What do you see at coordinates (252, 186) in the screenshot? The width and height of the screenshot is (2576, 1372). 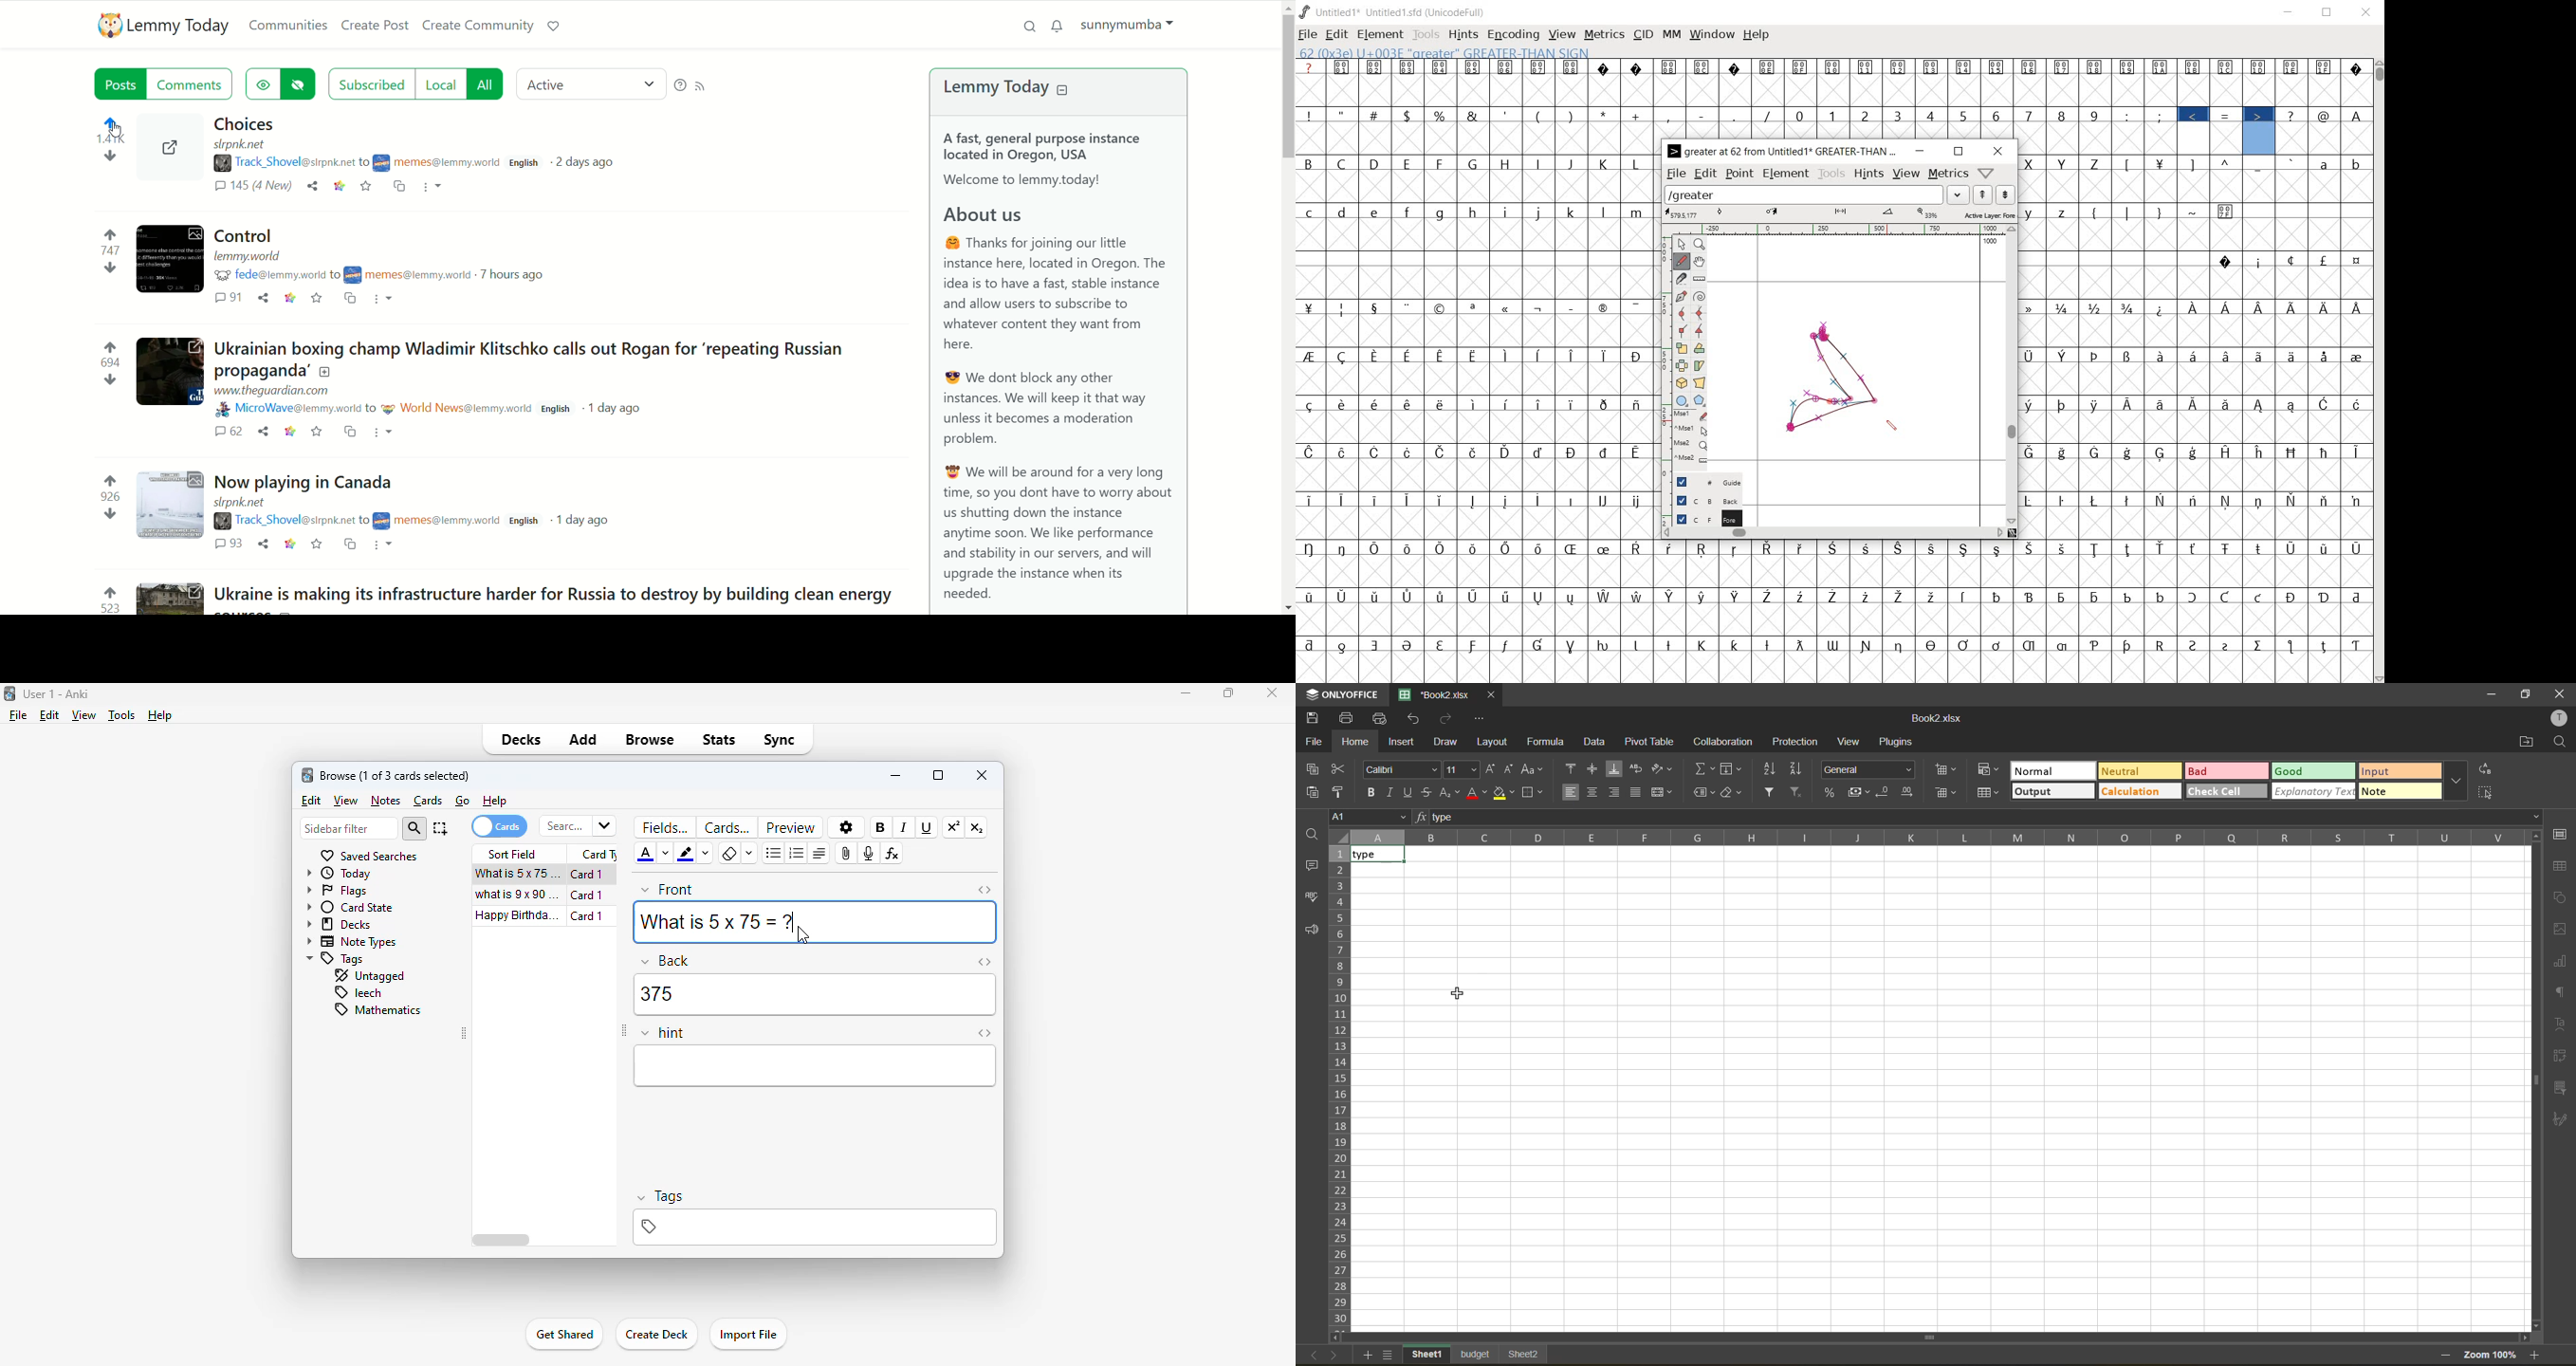 I see `145 (4 new) comment` at bounding box center [252, 186].